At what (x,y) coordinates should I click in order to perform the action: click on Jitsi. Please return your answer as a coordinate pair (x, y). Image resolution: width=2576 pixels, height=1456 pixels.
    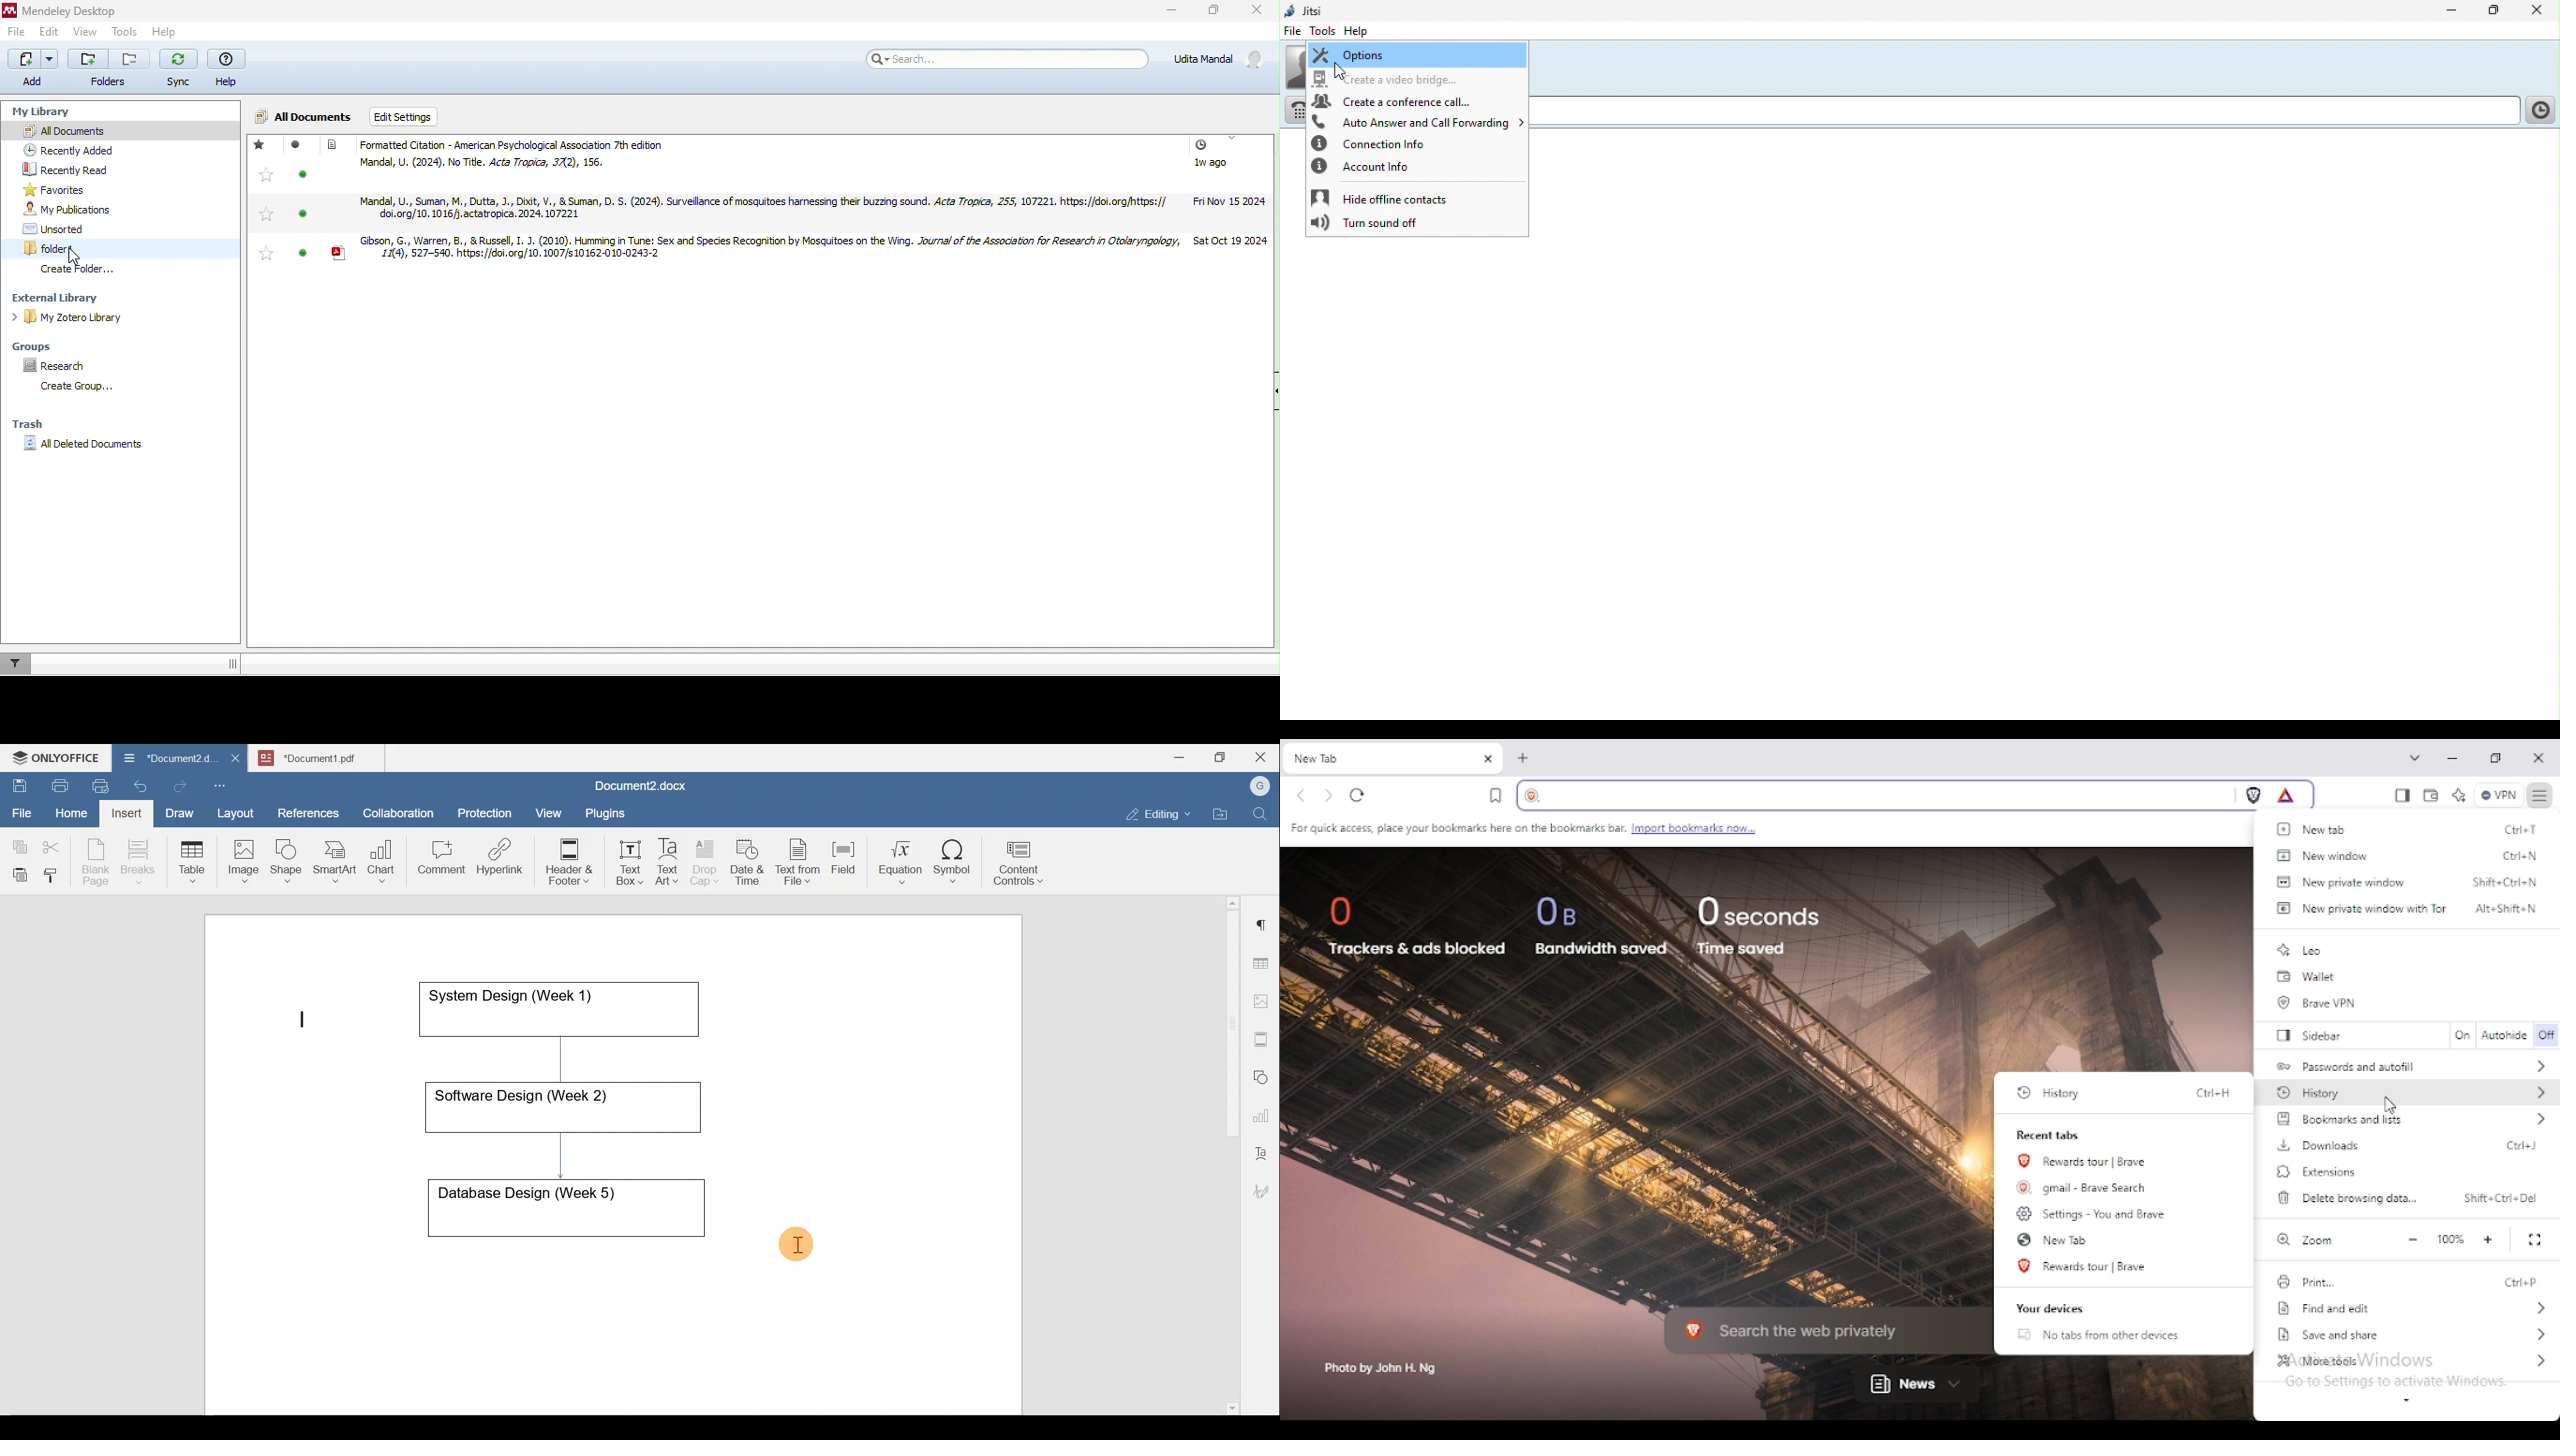
    Looking at the image, I should click on (1306, 9).